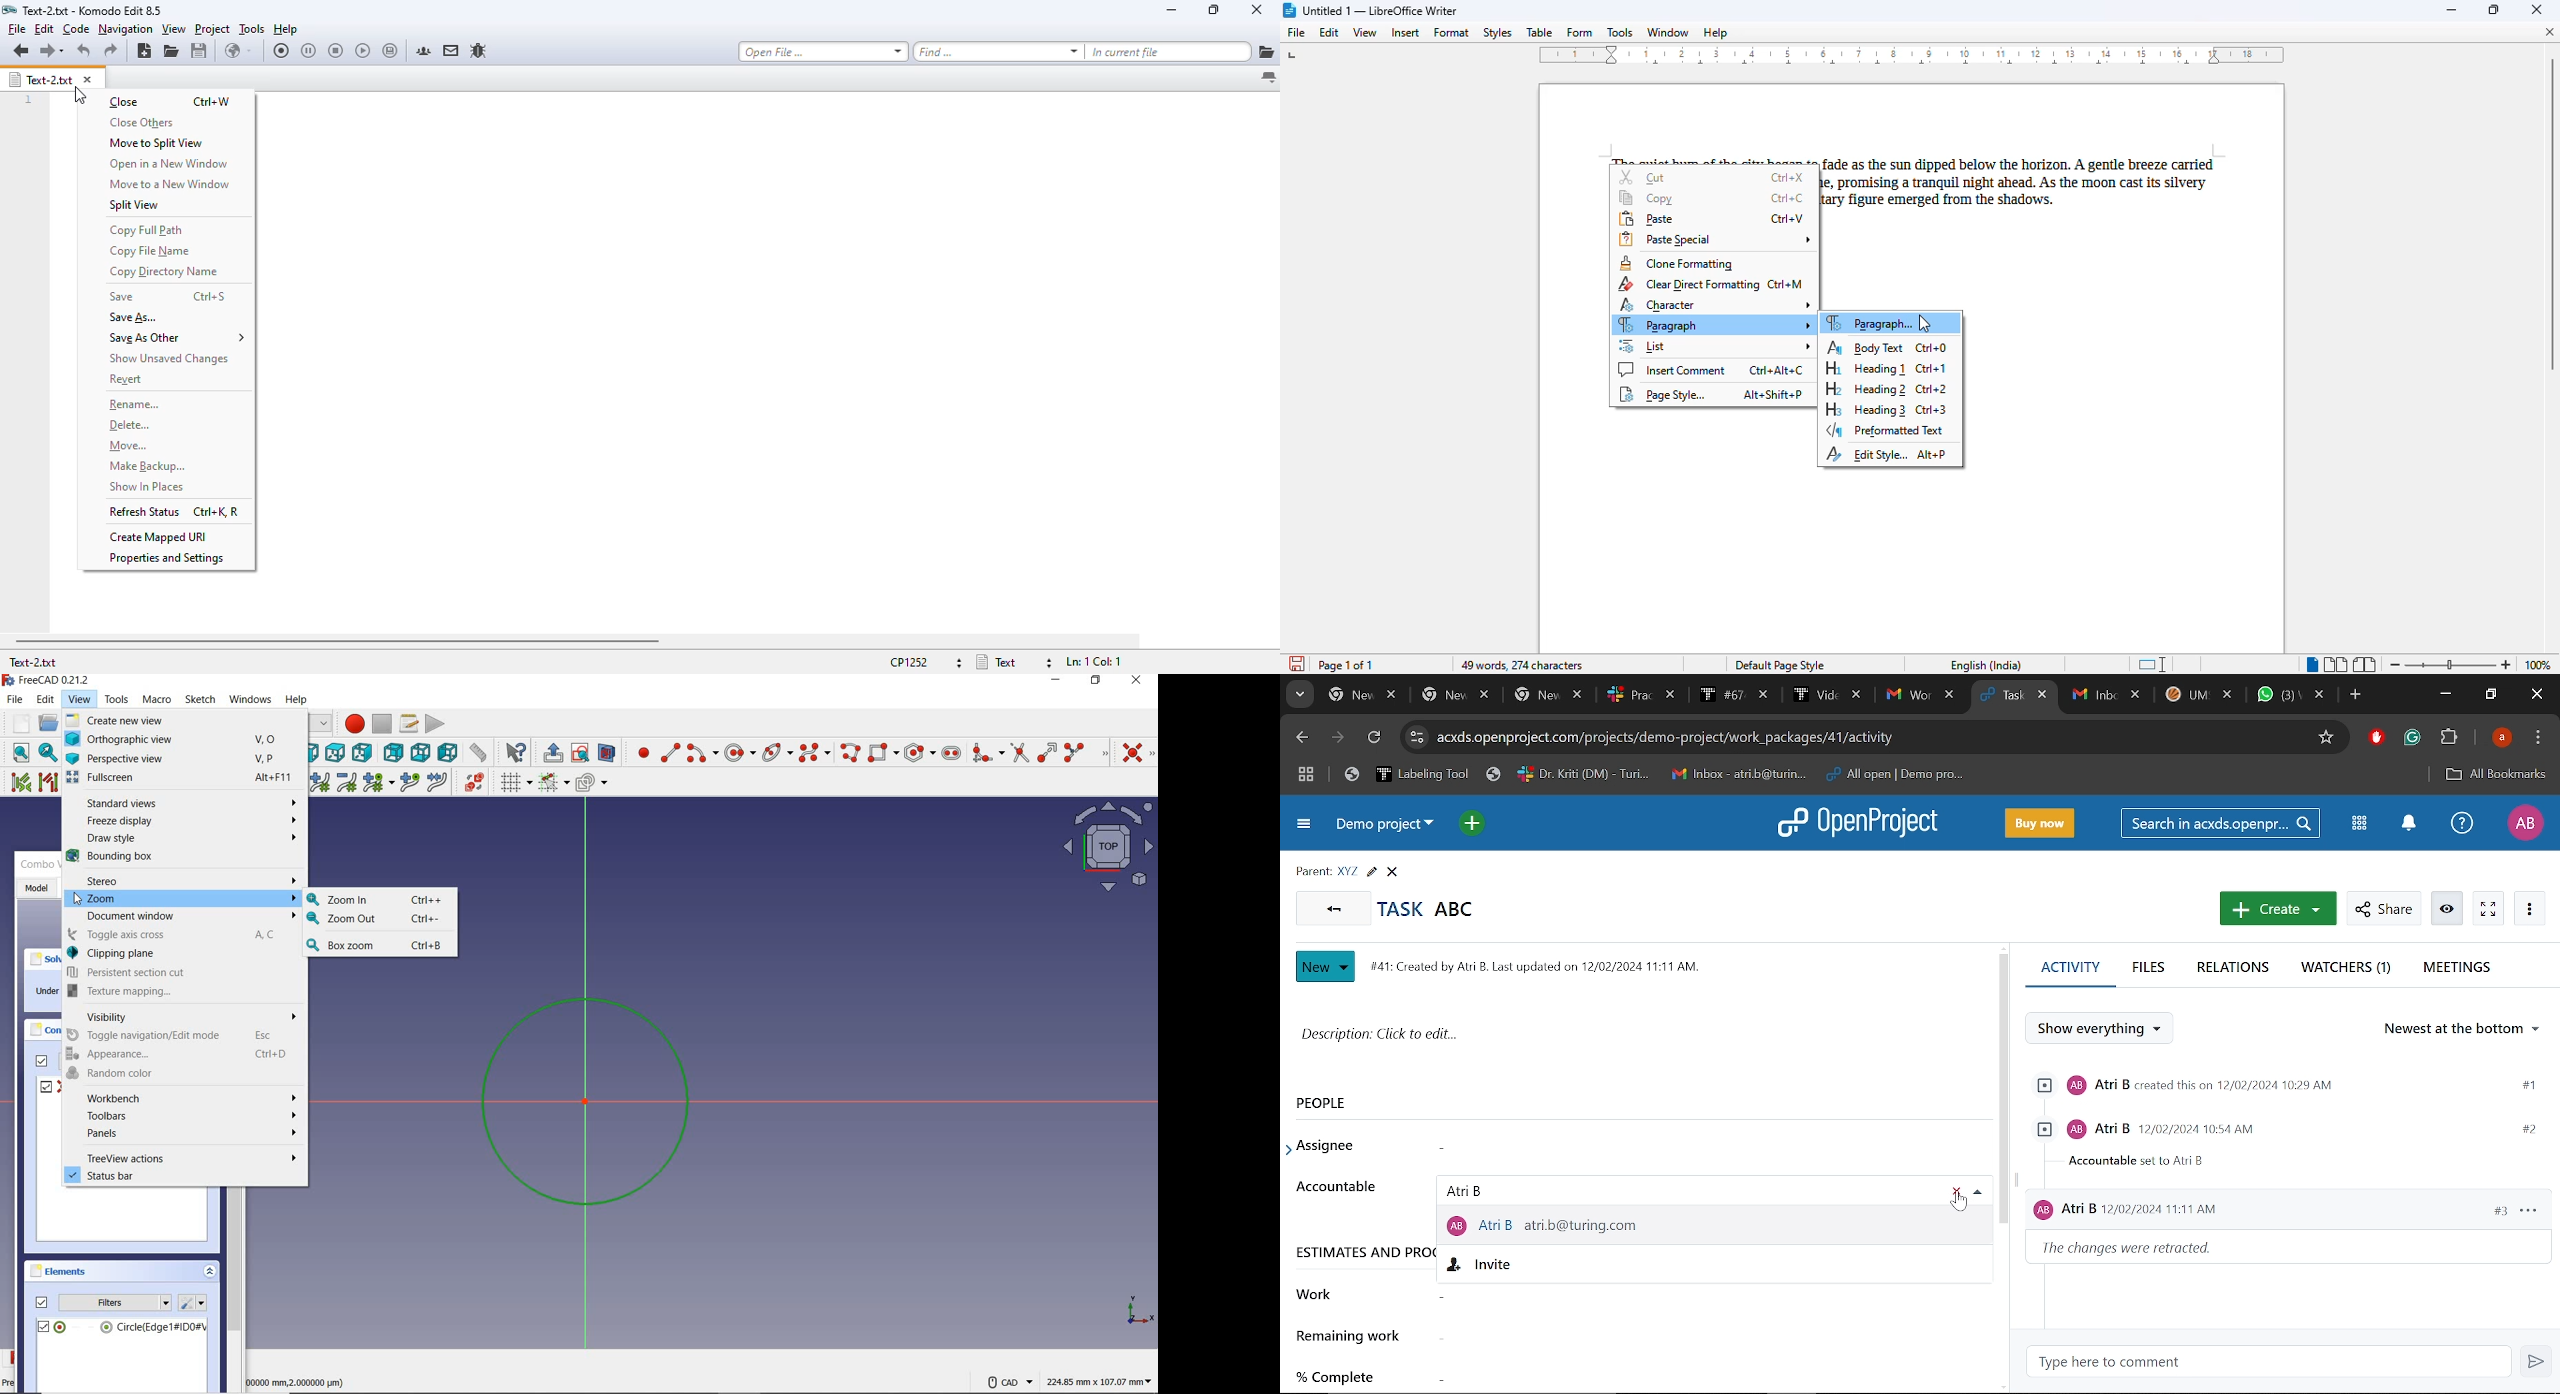 The image size is (2576, 1400). What do you see at coordinates (1406, 33) in the screenshot?
I see `insert` at bounding box center [1406, 33].